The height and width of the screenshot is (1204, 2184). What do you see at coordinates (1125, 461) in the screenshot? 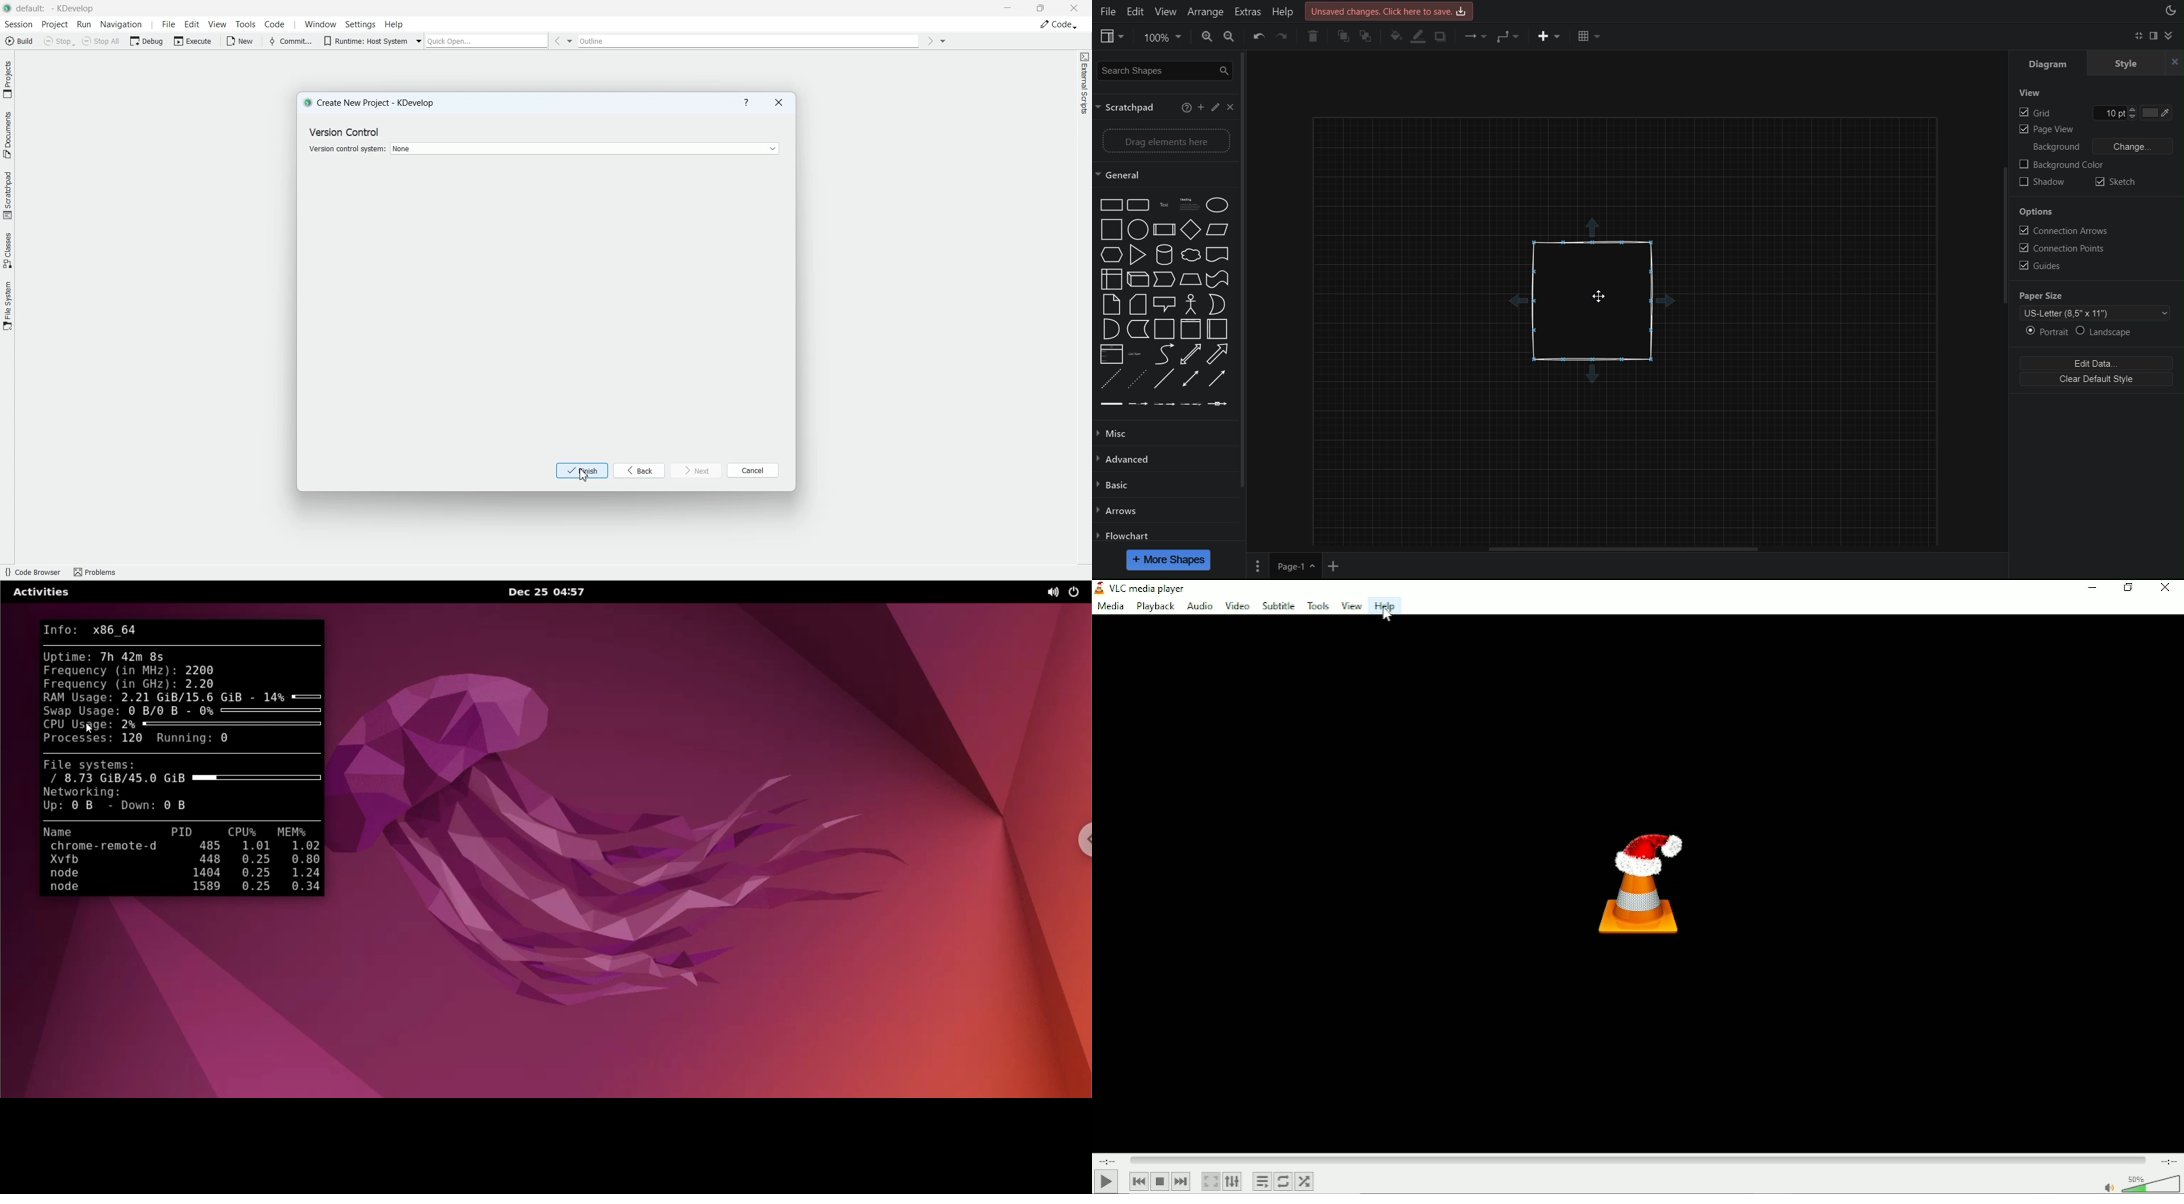
I see `Advanced` at bounding box center [1125, 461].